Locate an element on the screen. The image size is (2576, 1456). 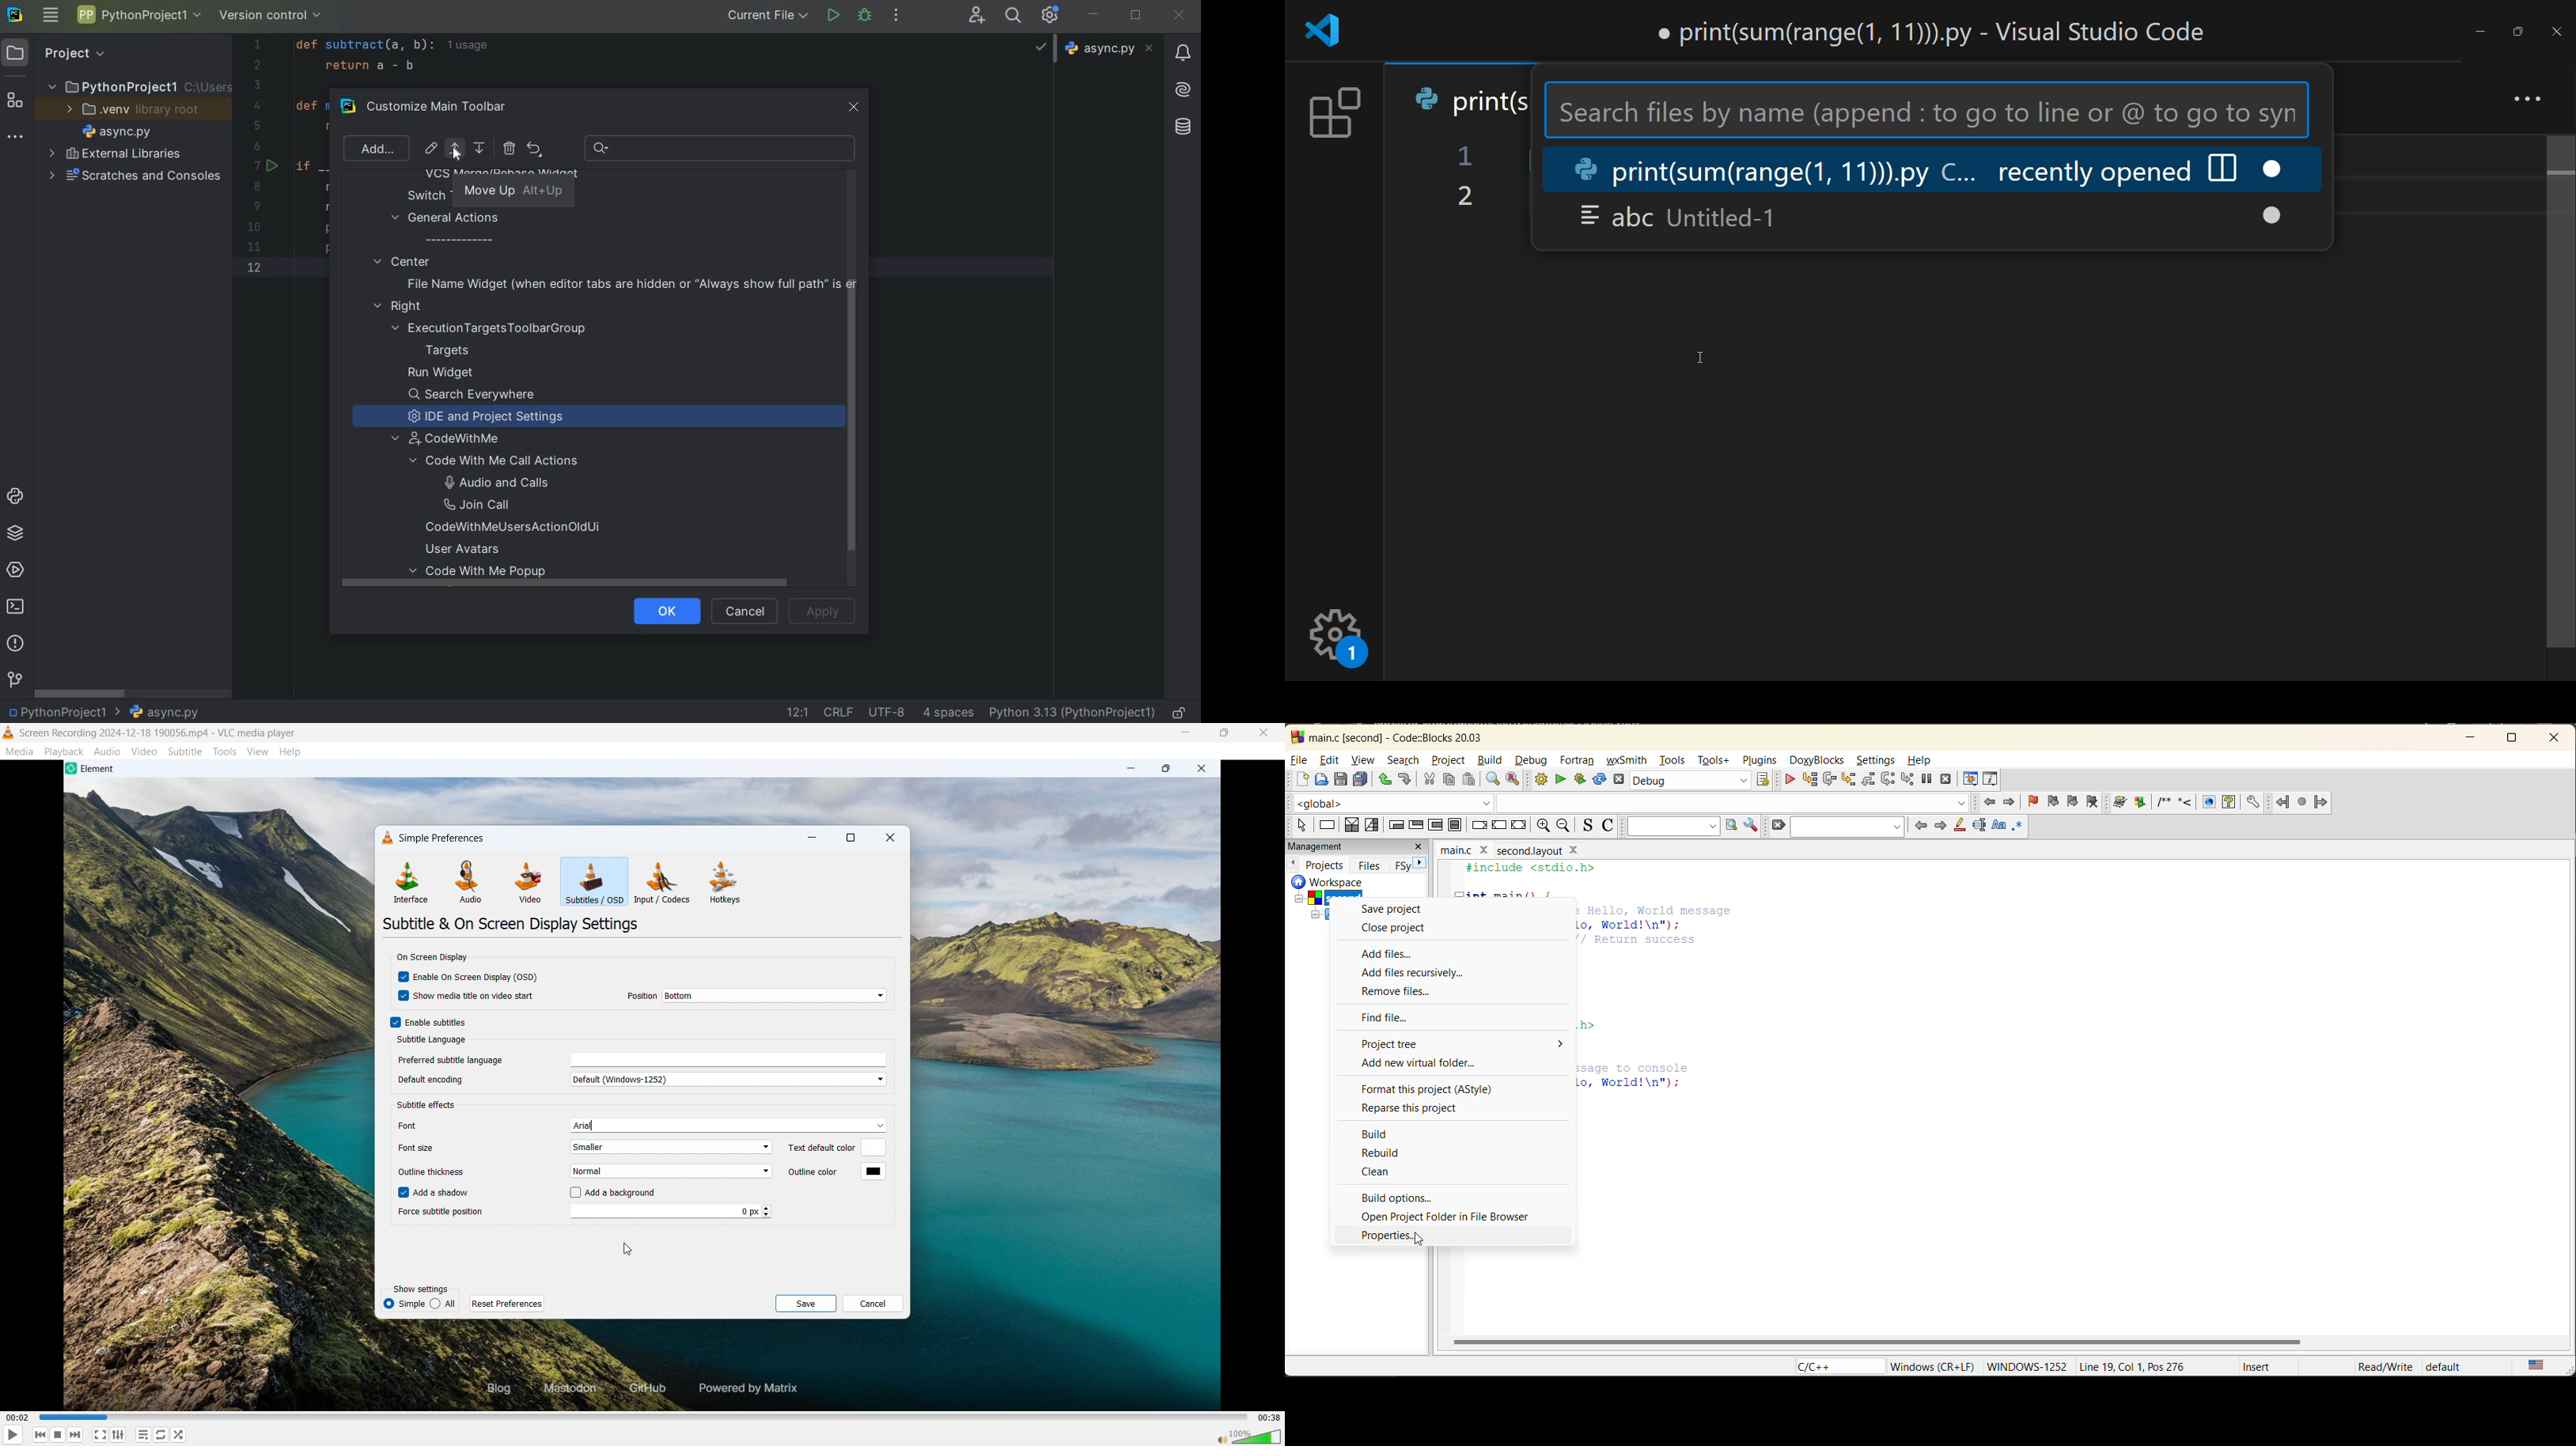
codeWithMe is located at coordinates (456, 440).